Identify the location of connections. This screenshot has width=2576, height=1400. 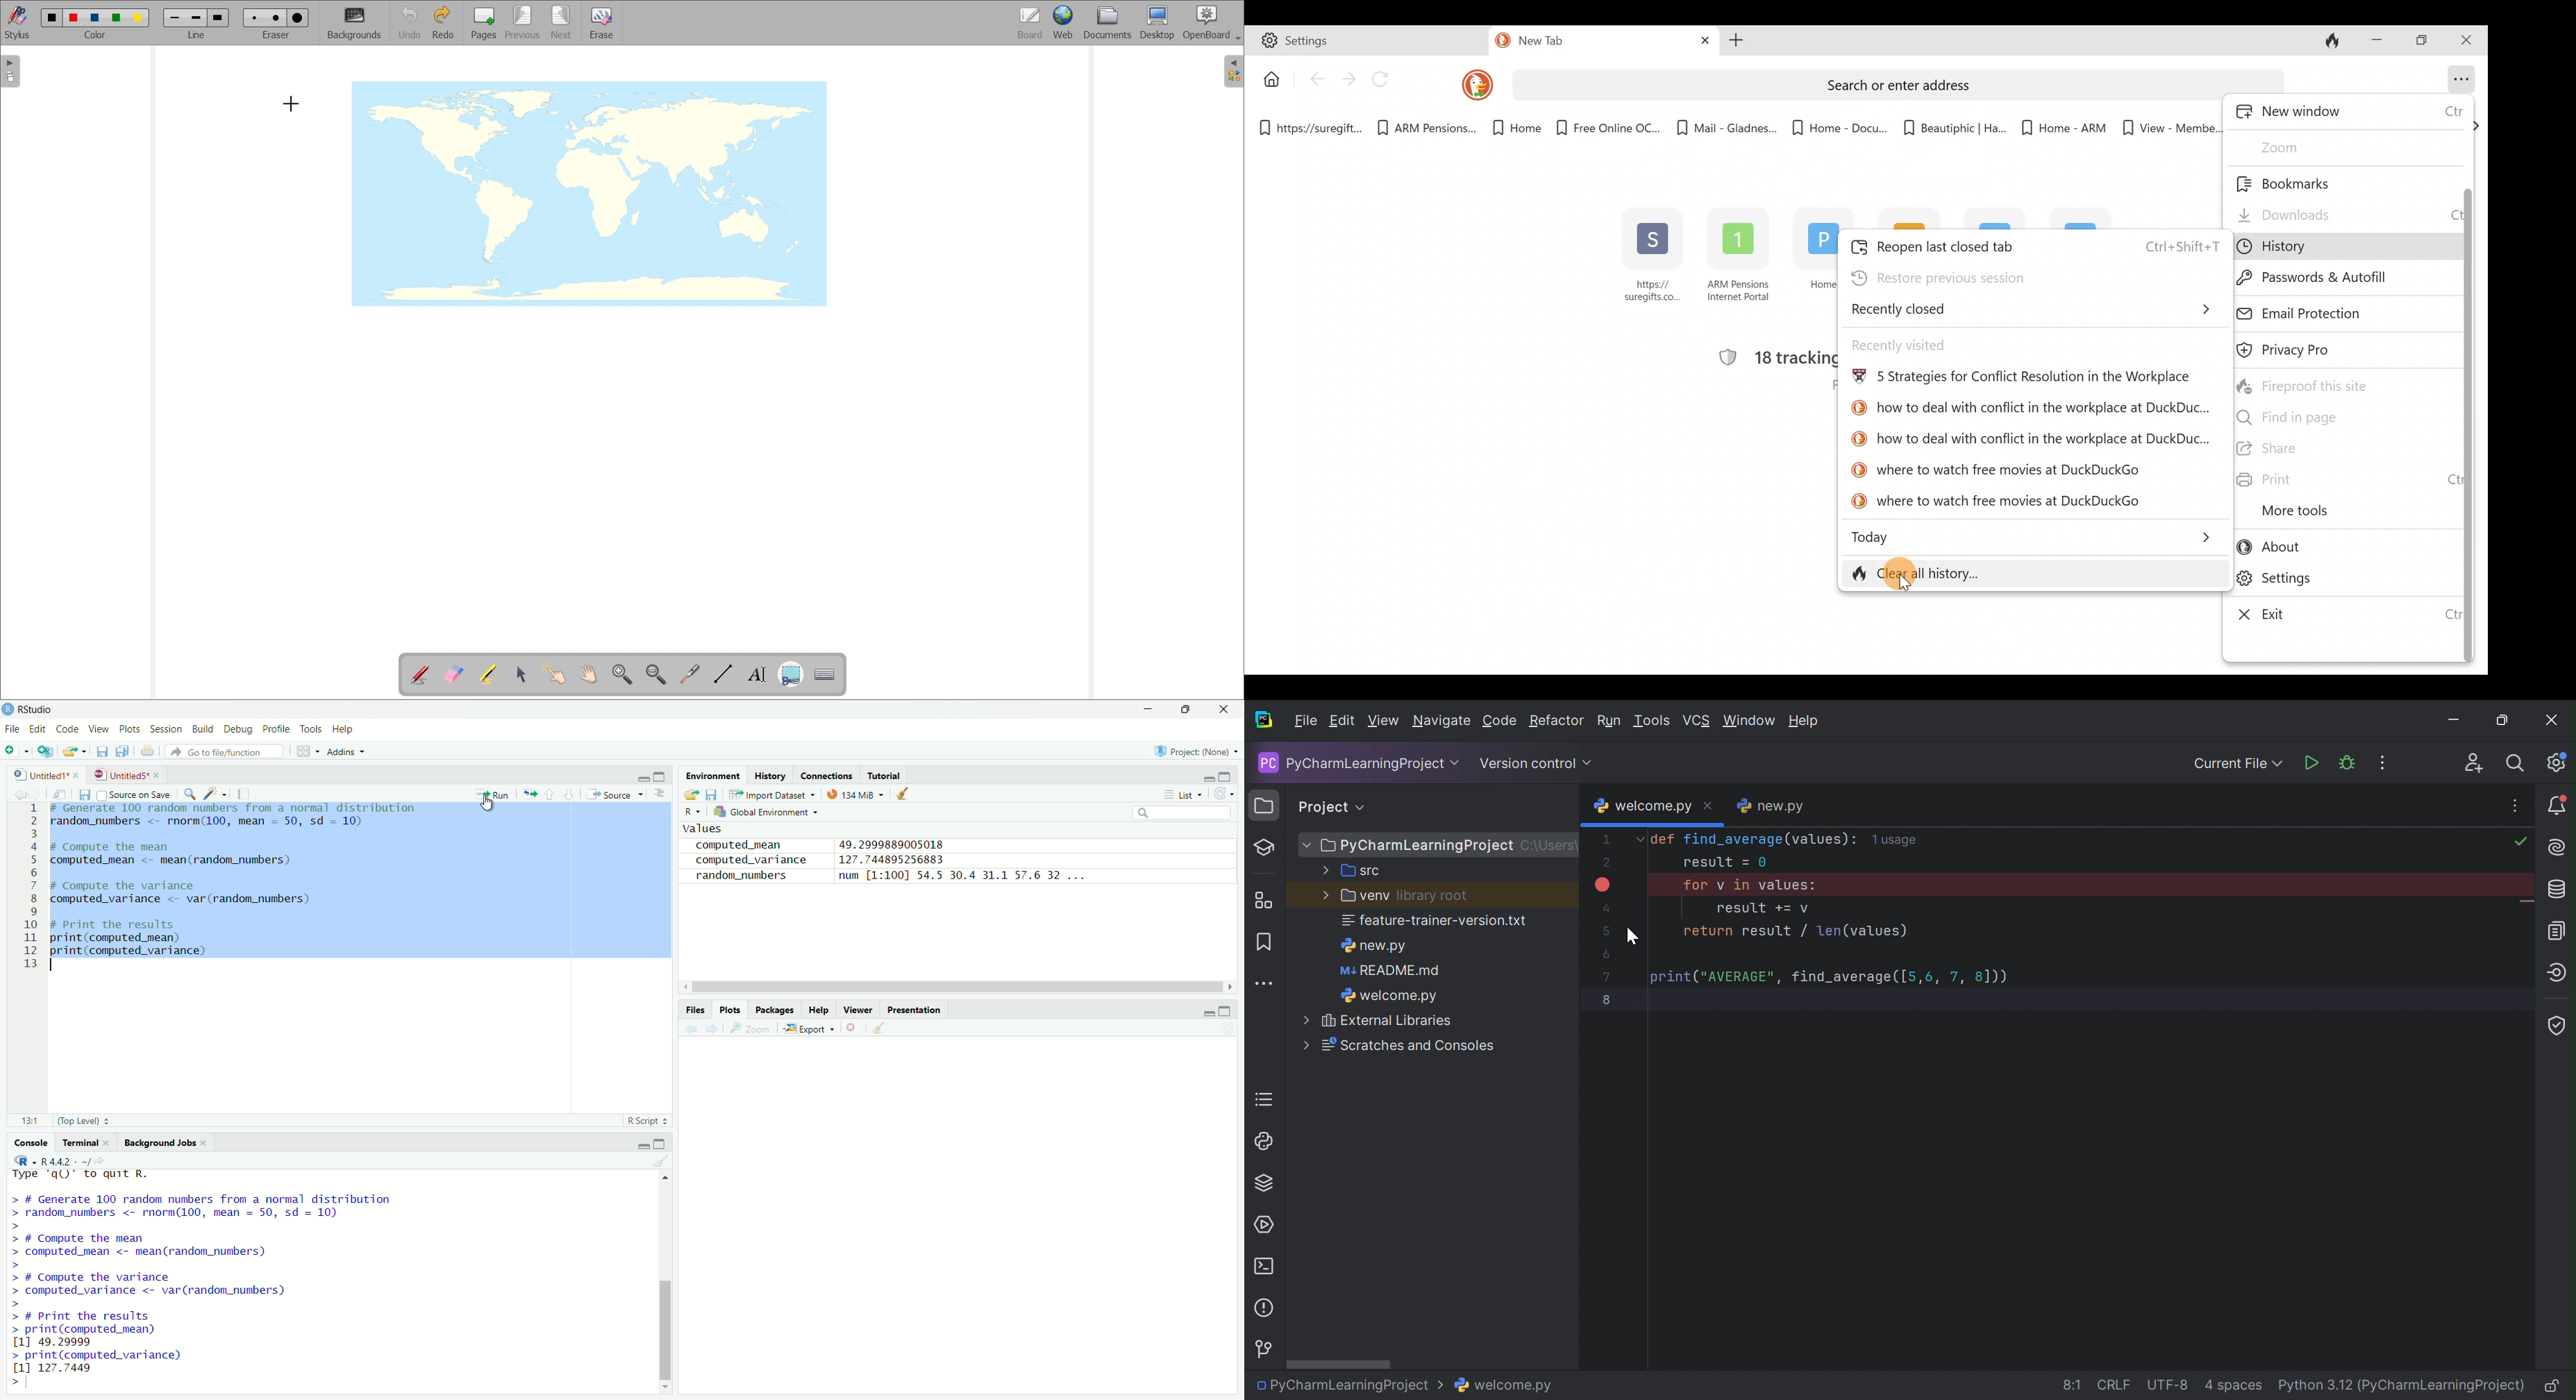
(826, 776).